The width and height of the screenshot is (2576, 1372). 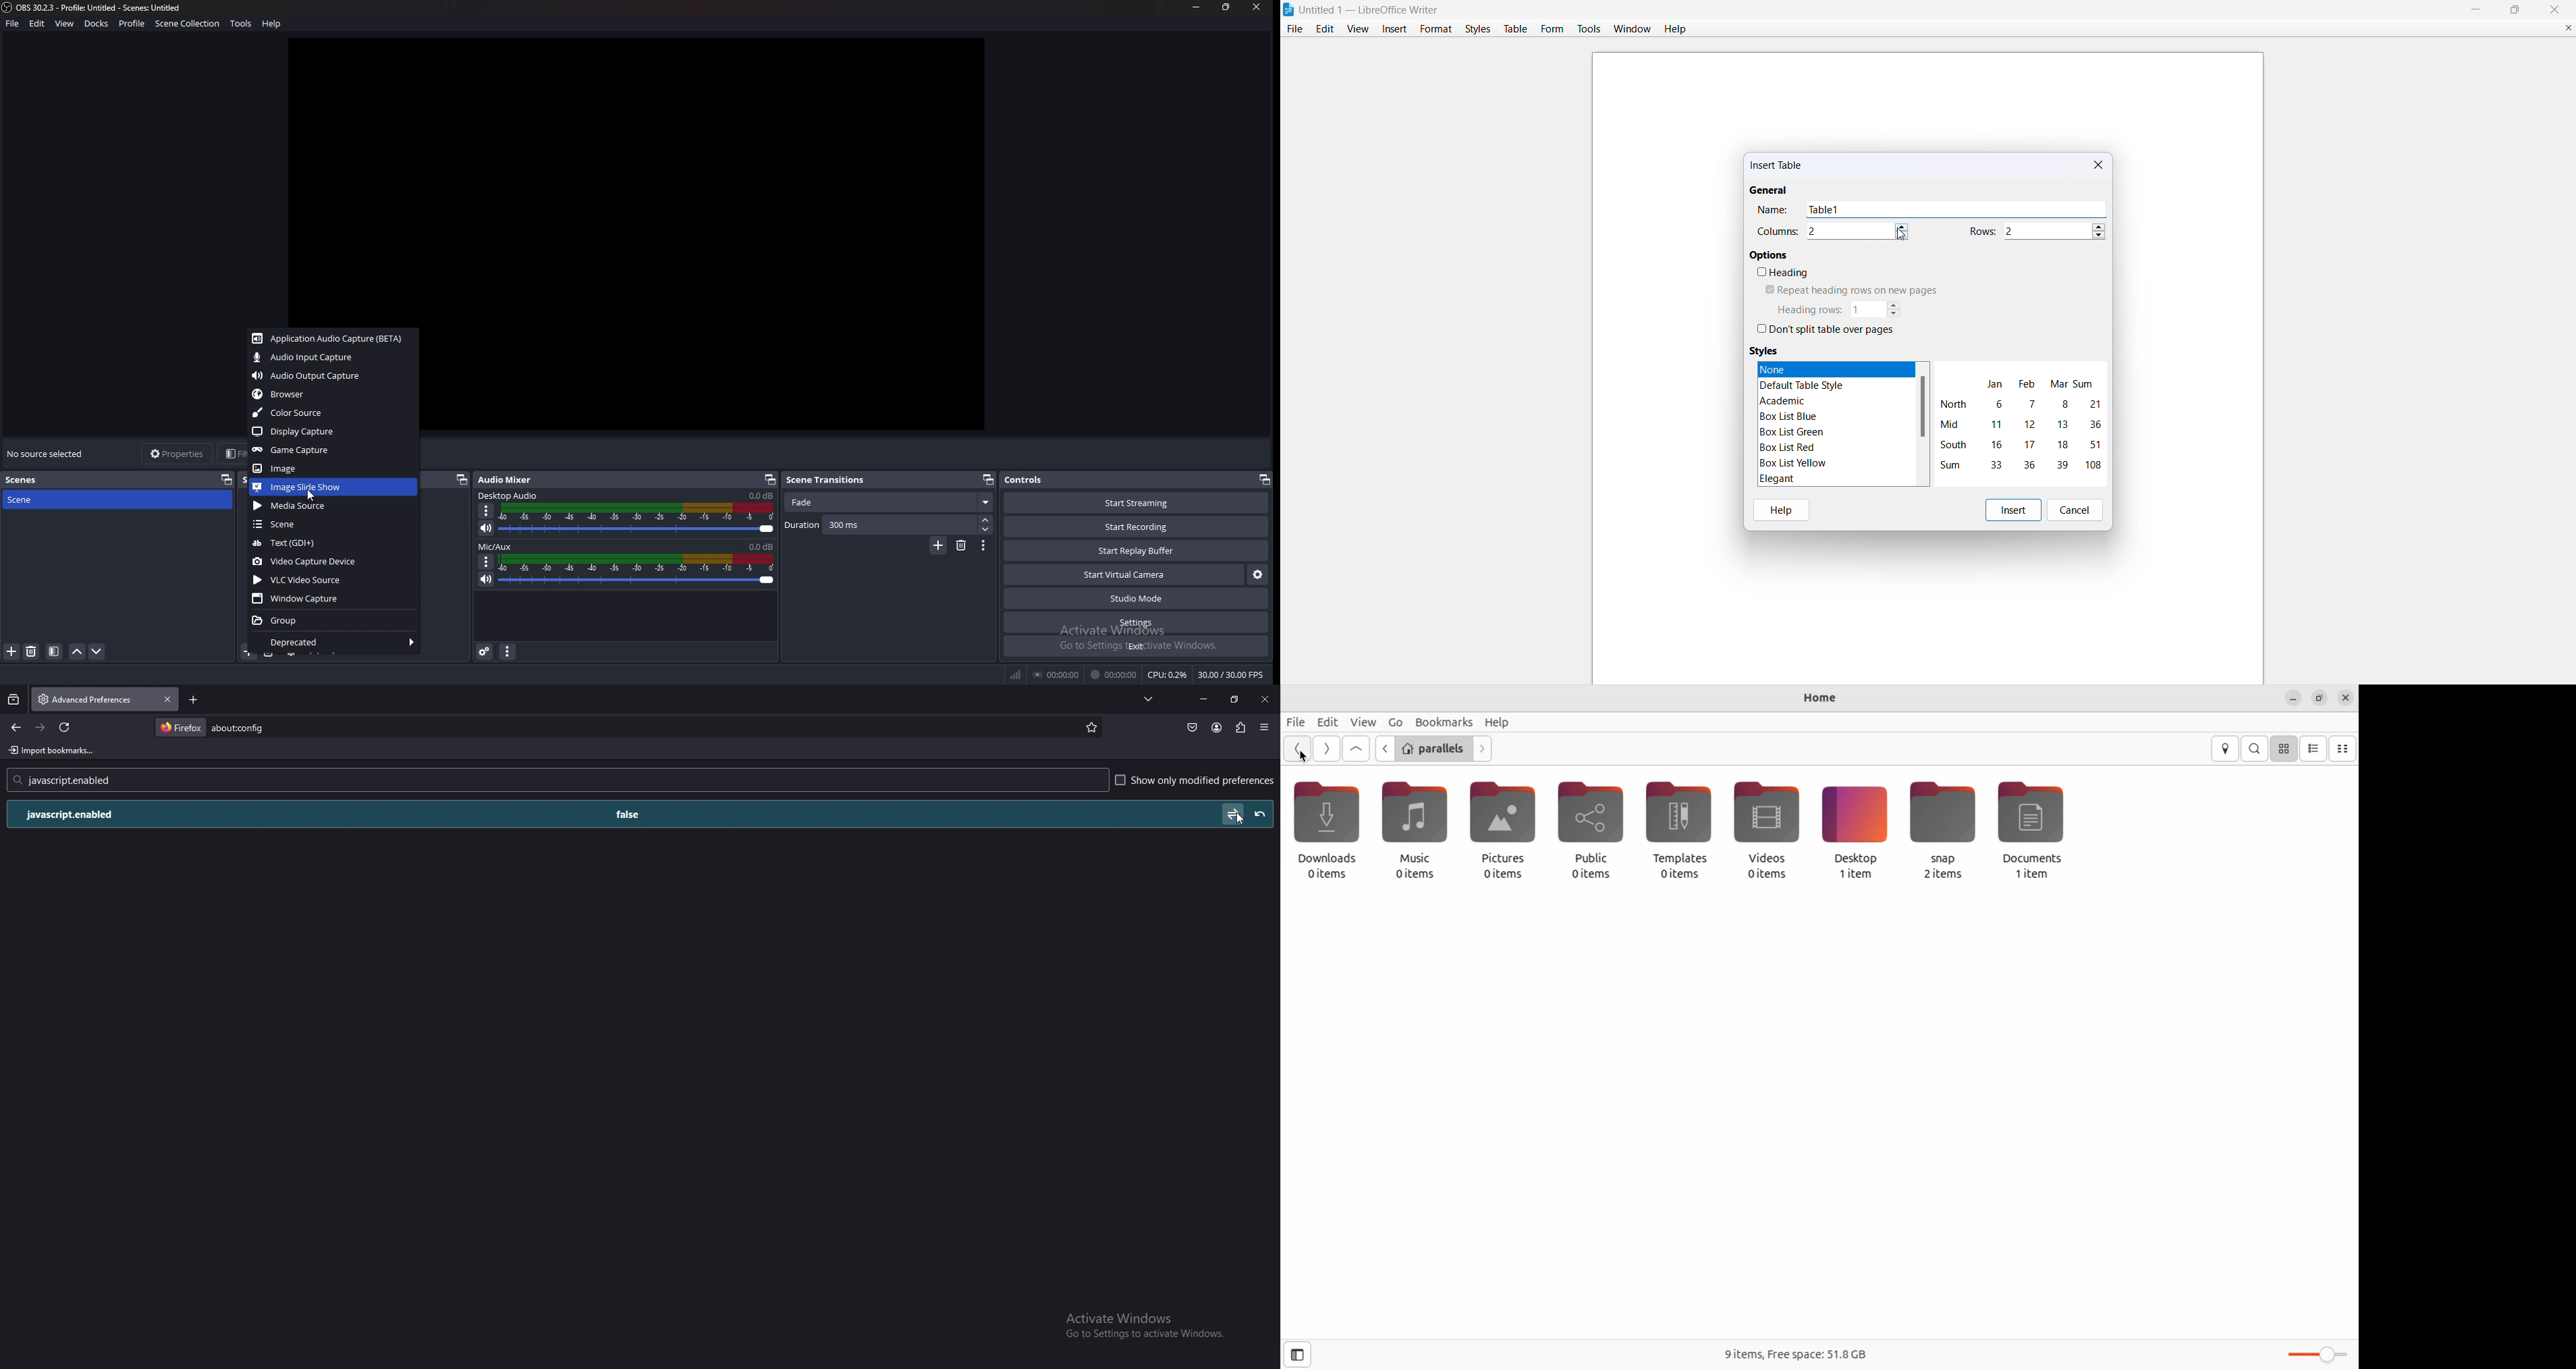 I want to click on game capture, so click(x=333, y=451).